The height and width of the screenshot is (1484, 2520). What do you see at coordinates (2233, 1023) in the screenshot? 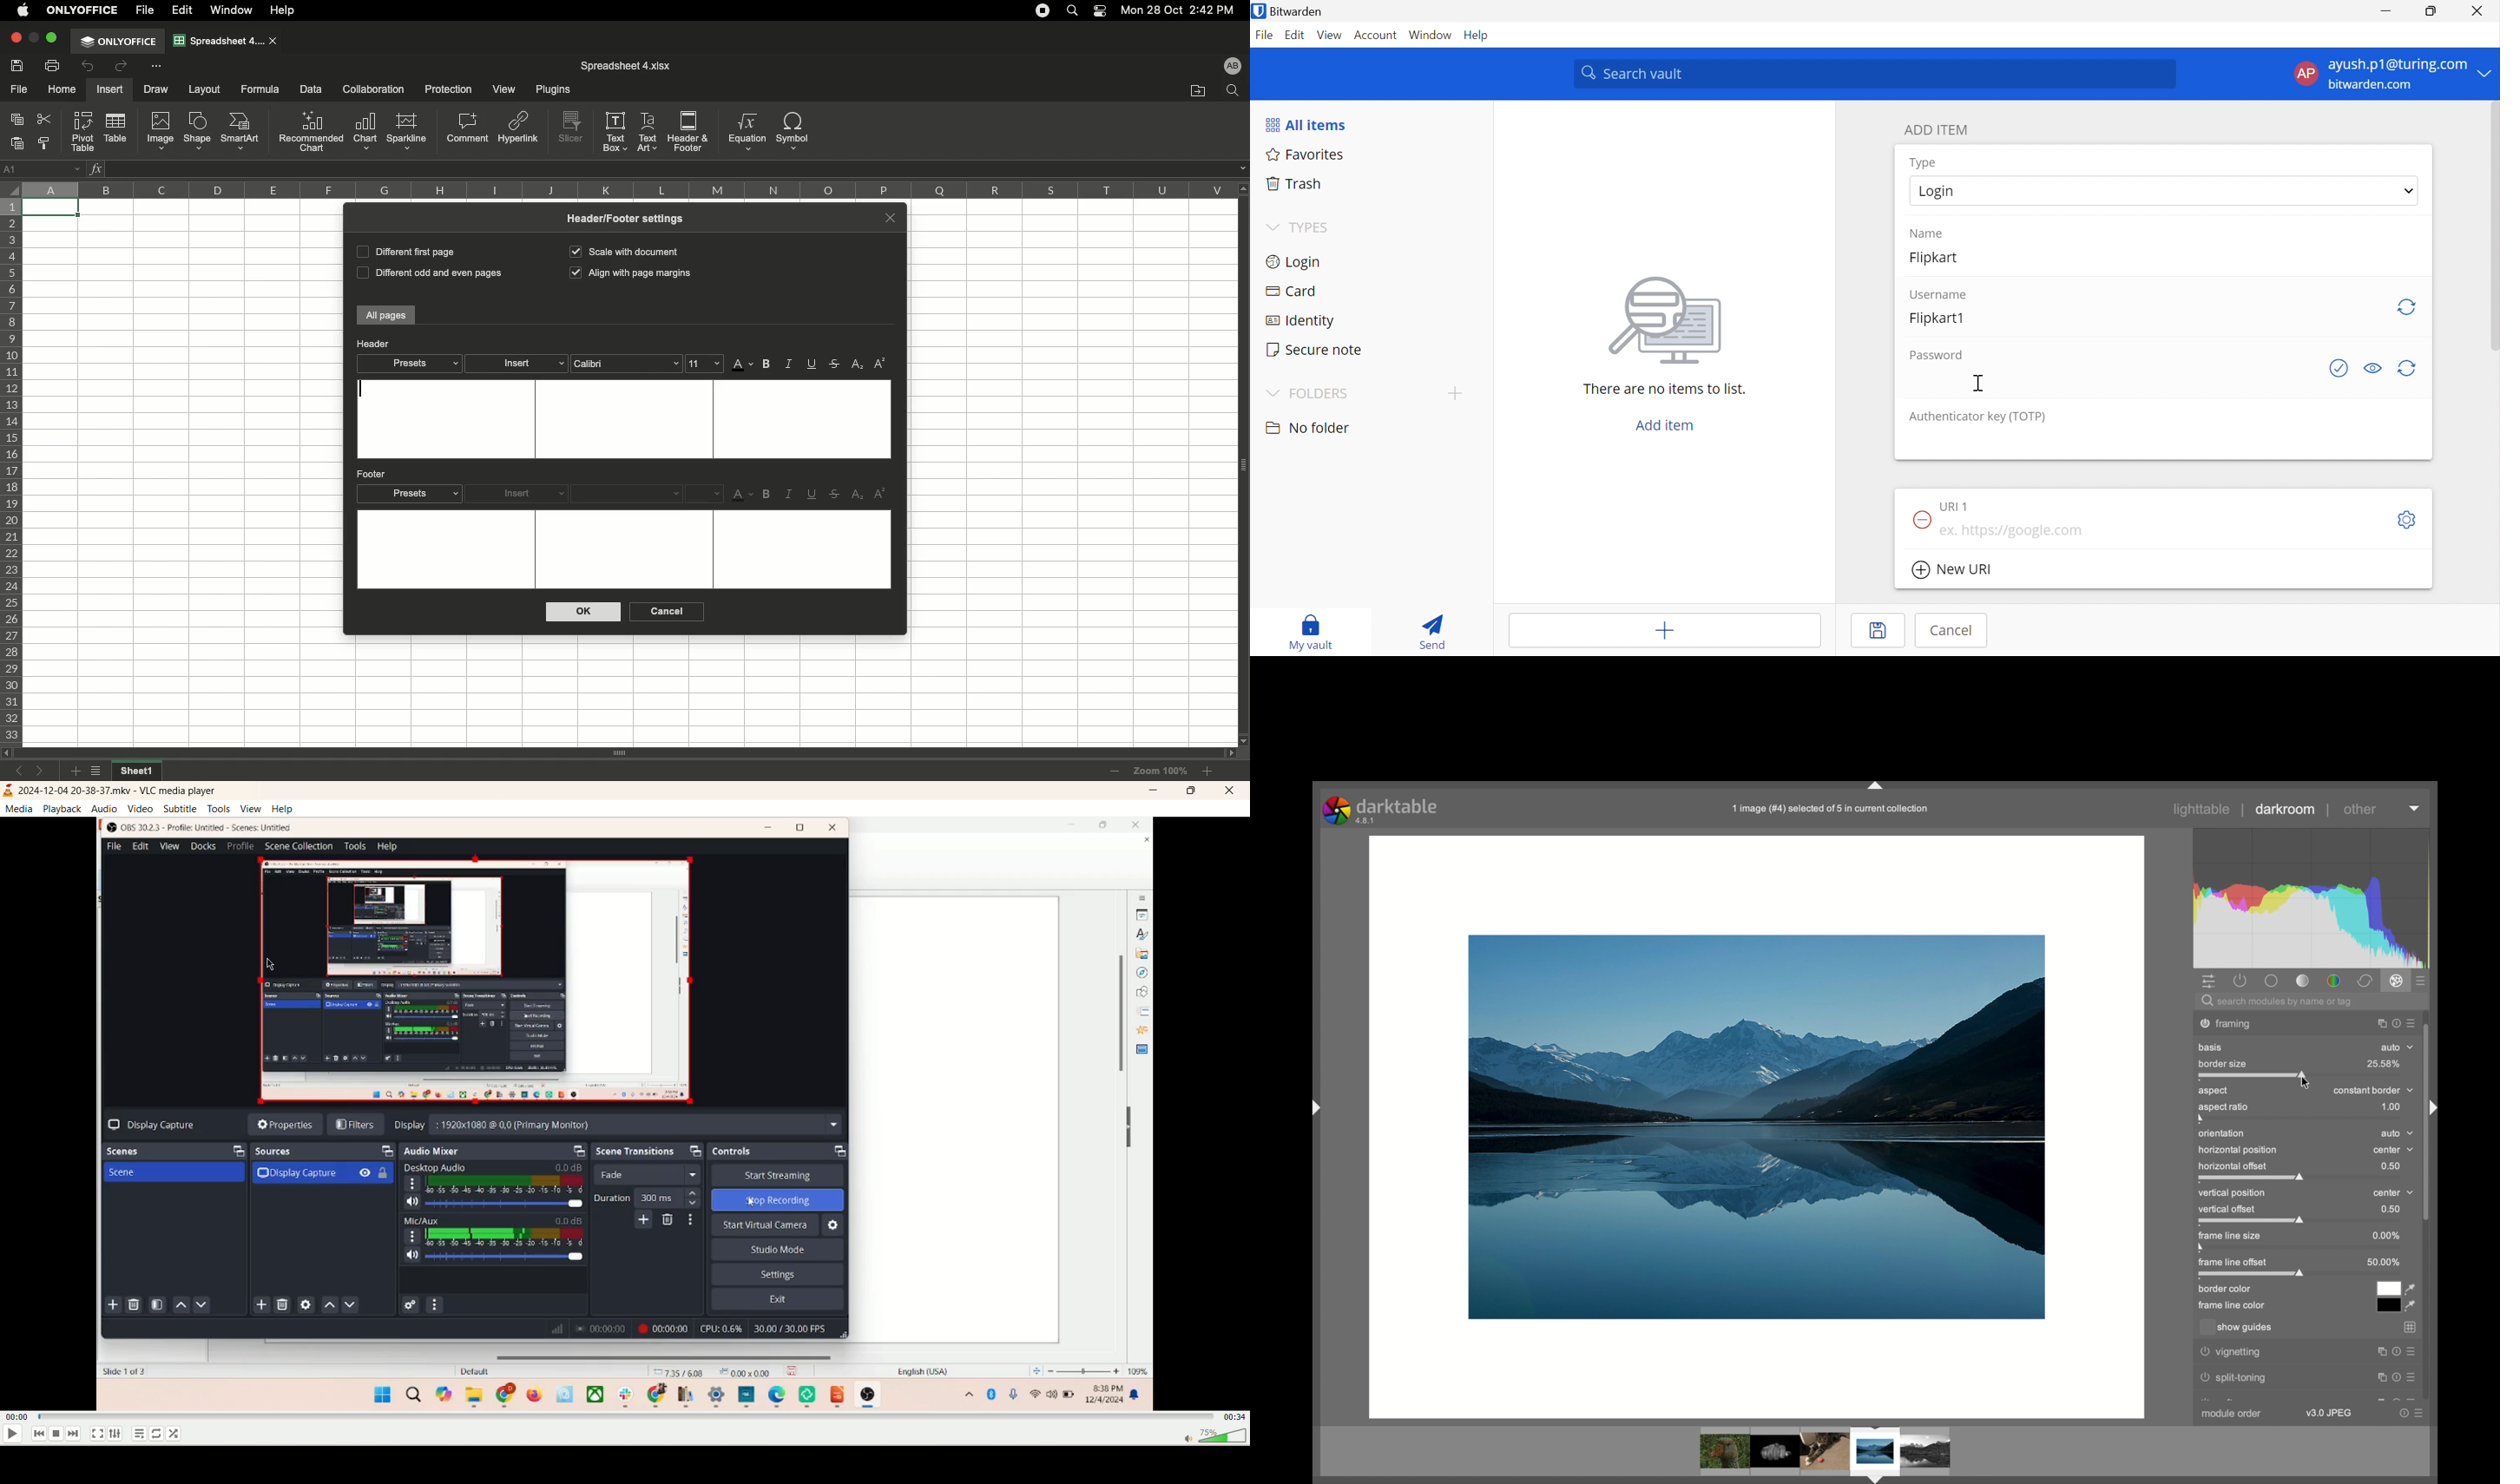
I see `watermark` at bounding box center [2233, 1023].